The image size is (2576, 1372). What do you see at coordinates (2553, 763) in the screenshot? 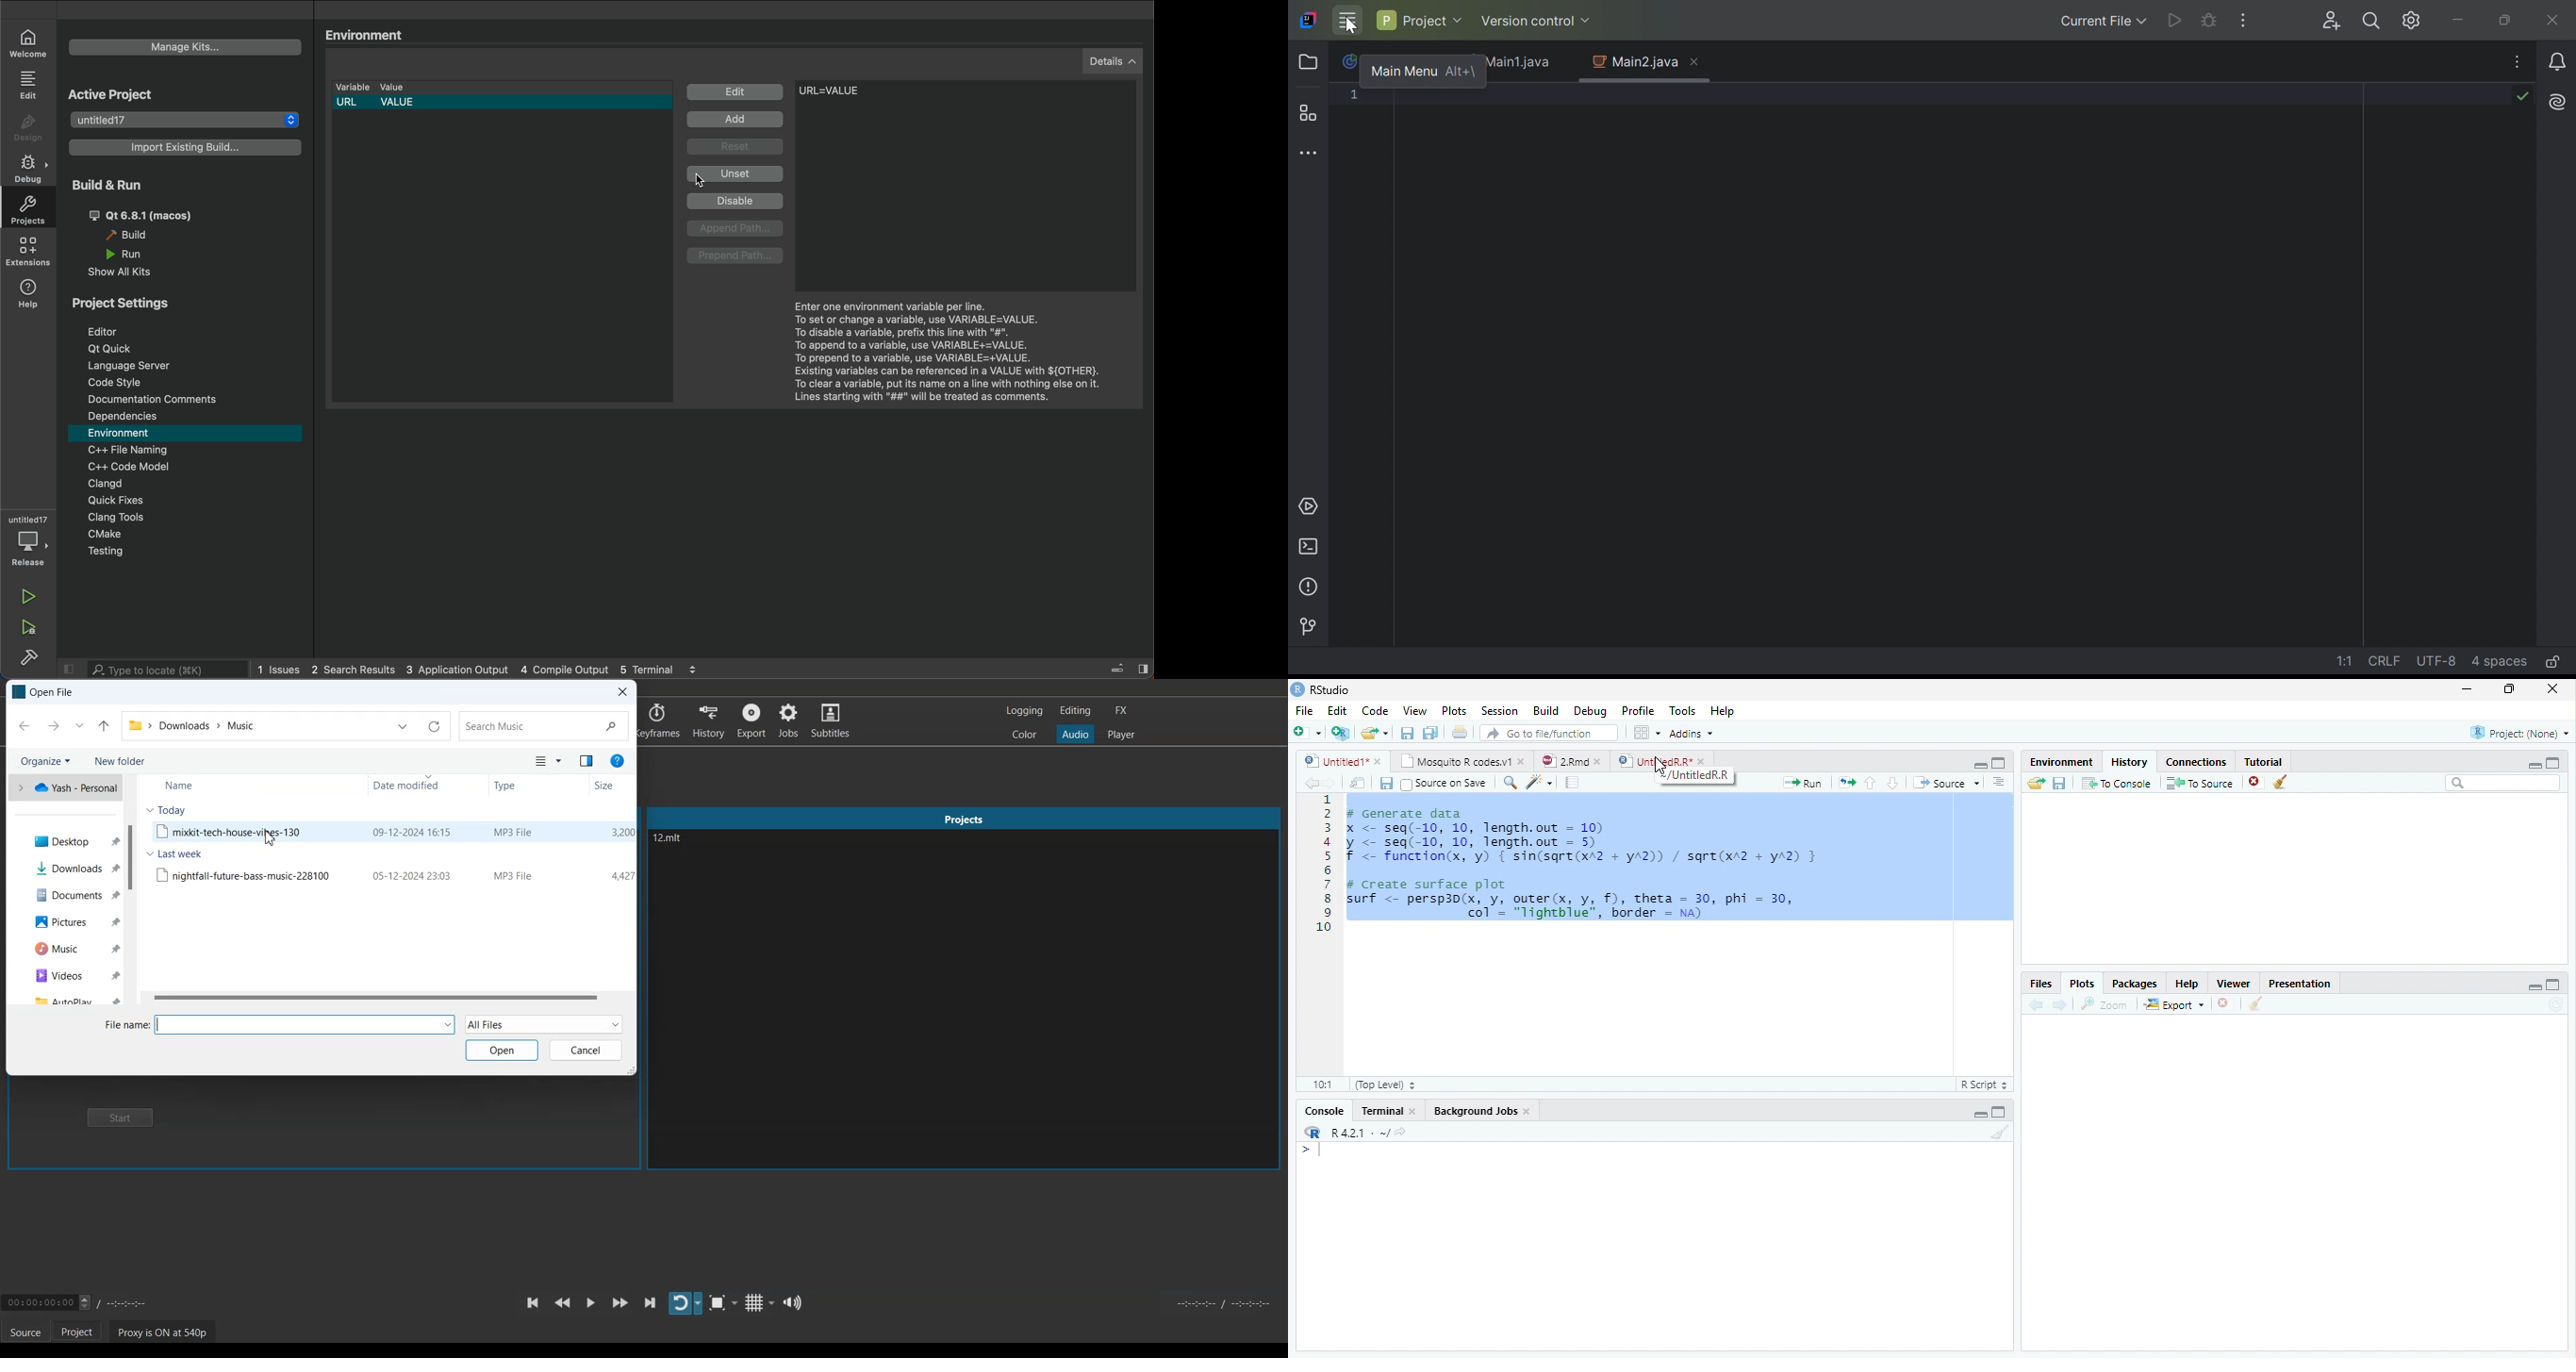
I see `maximize` at bounding box center [2553, 763].